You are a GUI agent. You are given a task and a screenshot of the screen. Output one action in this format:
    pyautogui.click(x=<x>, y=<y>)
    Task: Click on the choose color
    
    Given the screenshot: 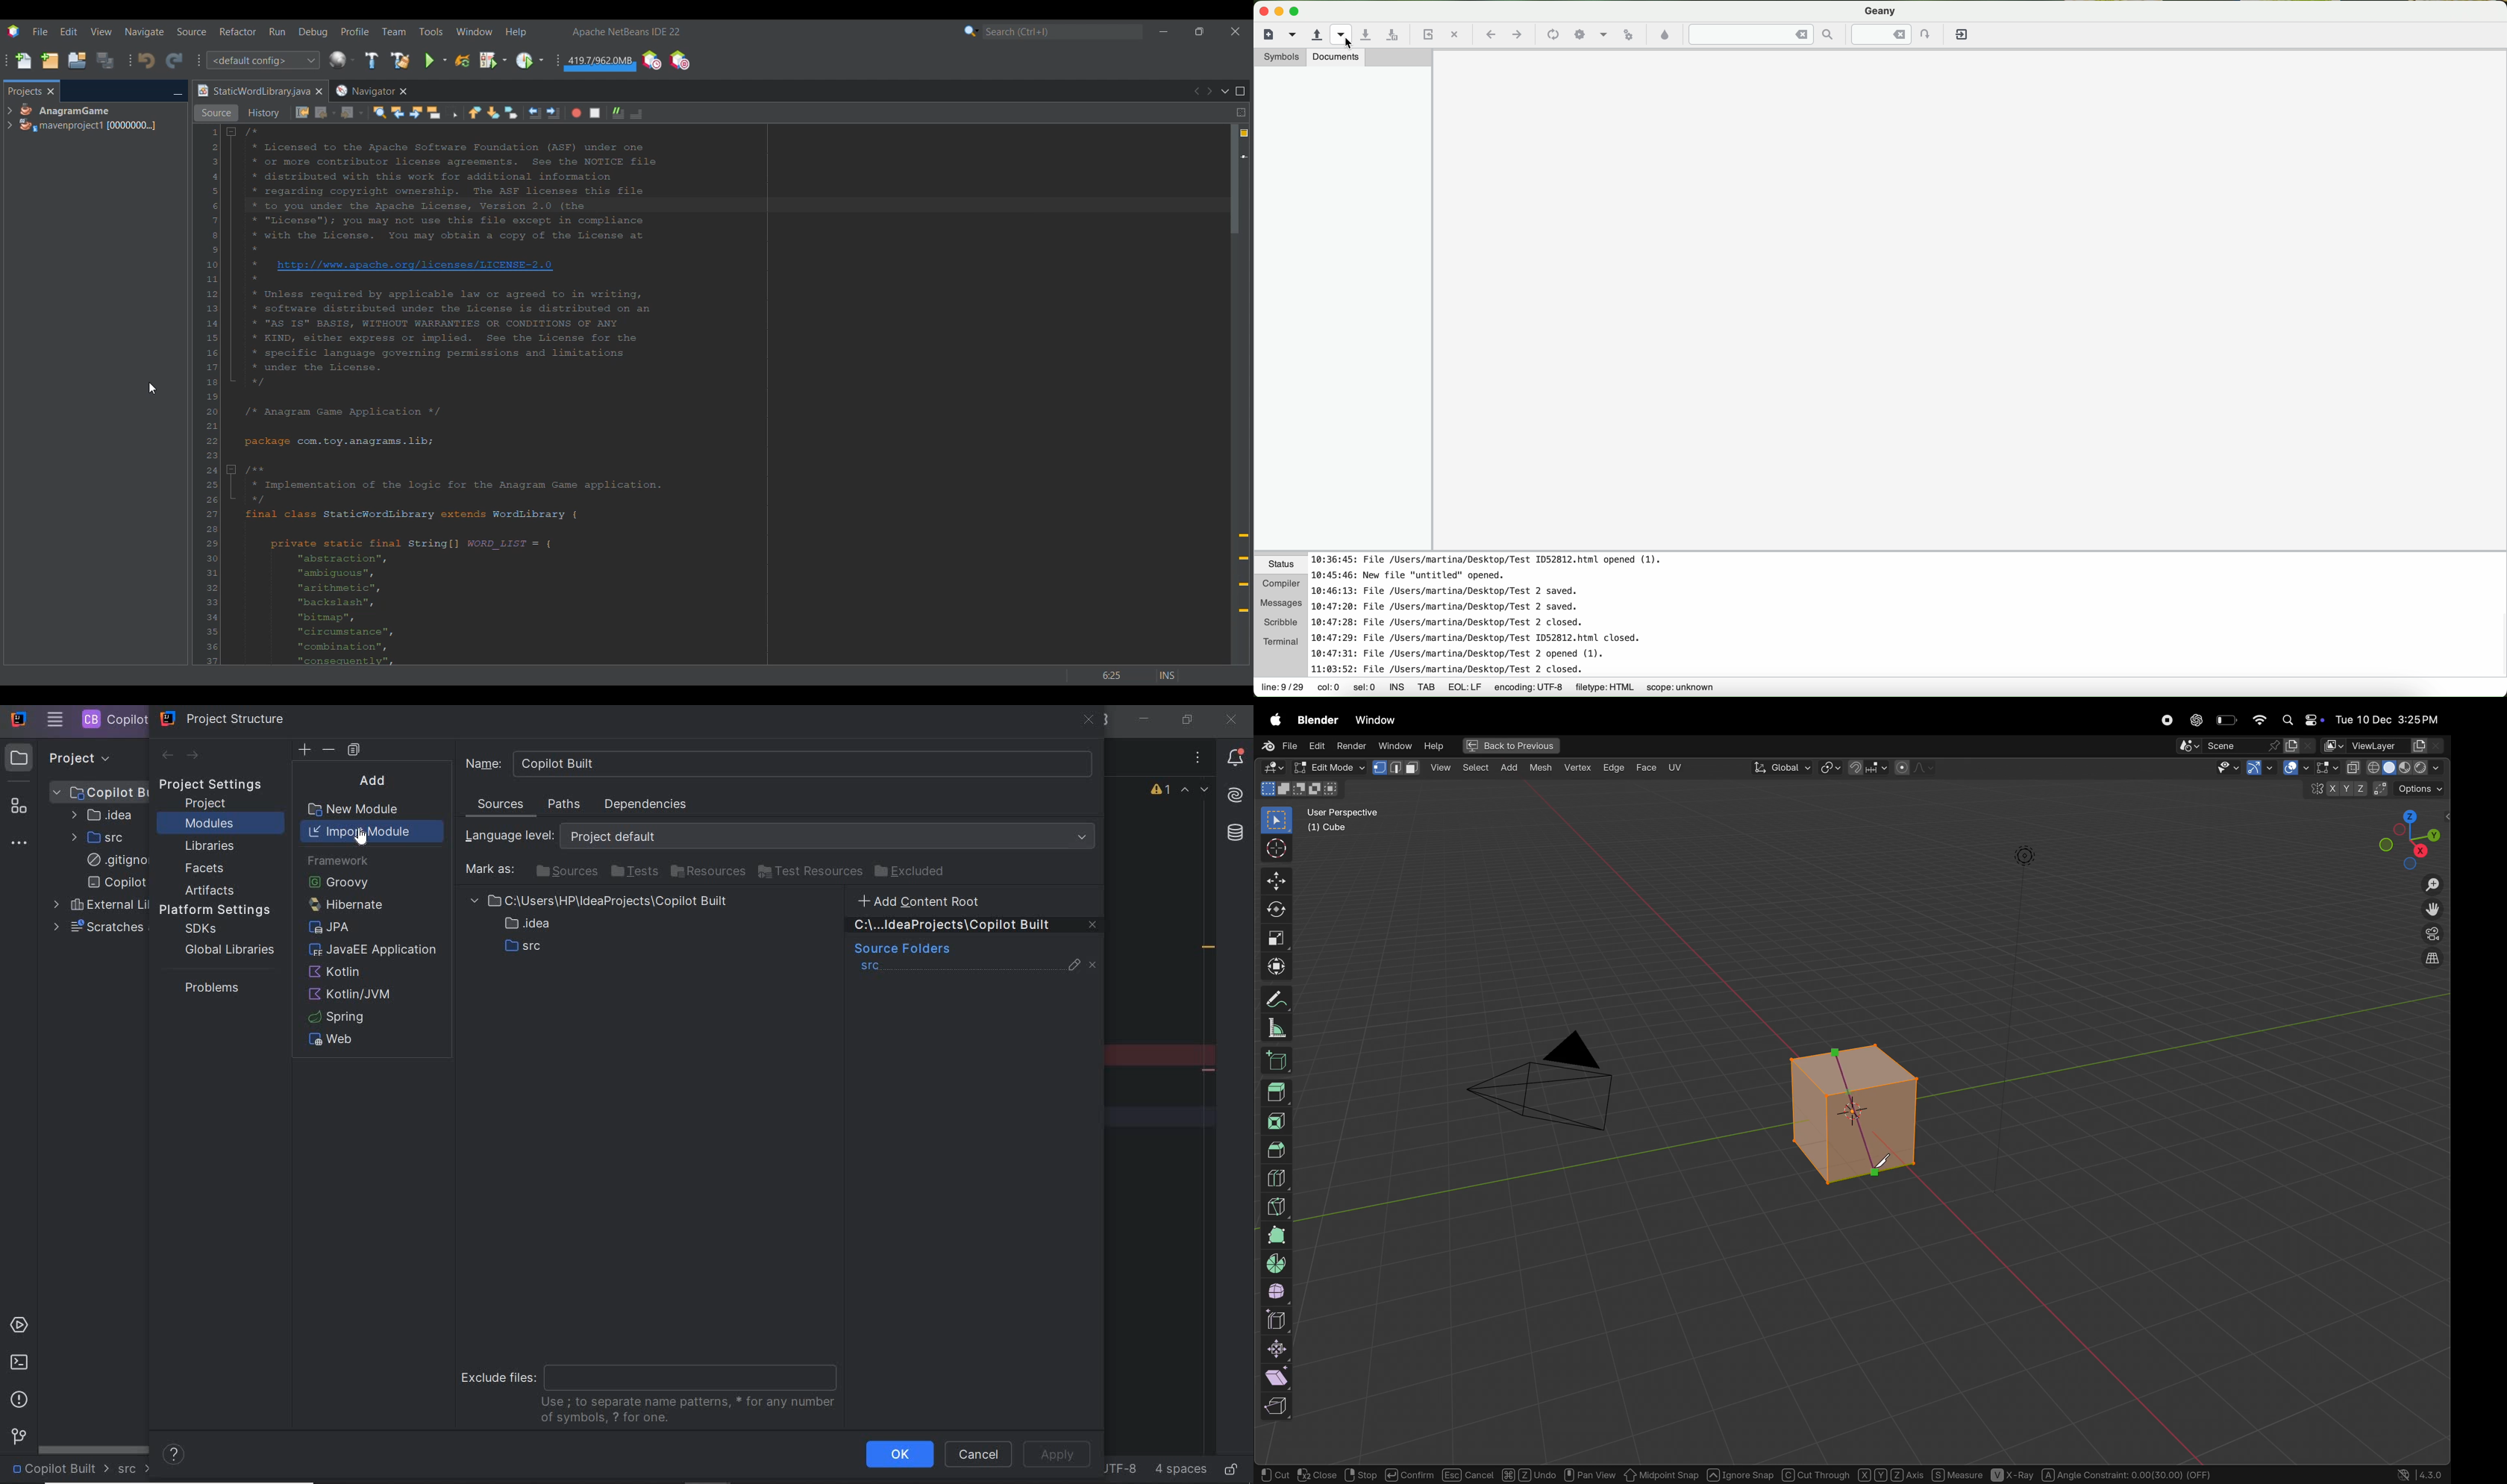 What is the action you would take?
    pyautogui.click(x=1664, y=35)
    